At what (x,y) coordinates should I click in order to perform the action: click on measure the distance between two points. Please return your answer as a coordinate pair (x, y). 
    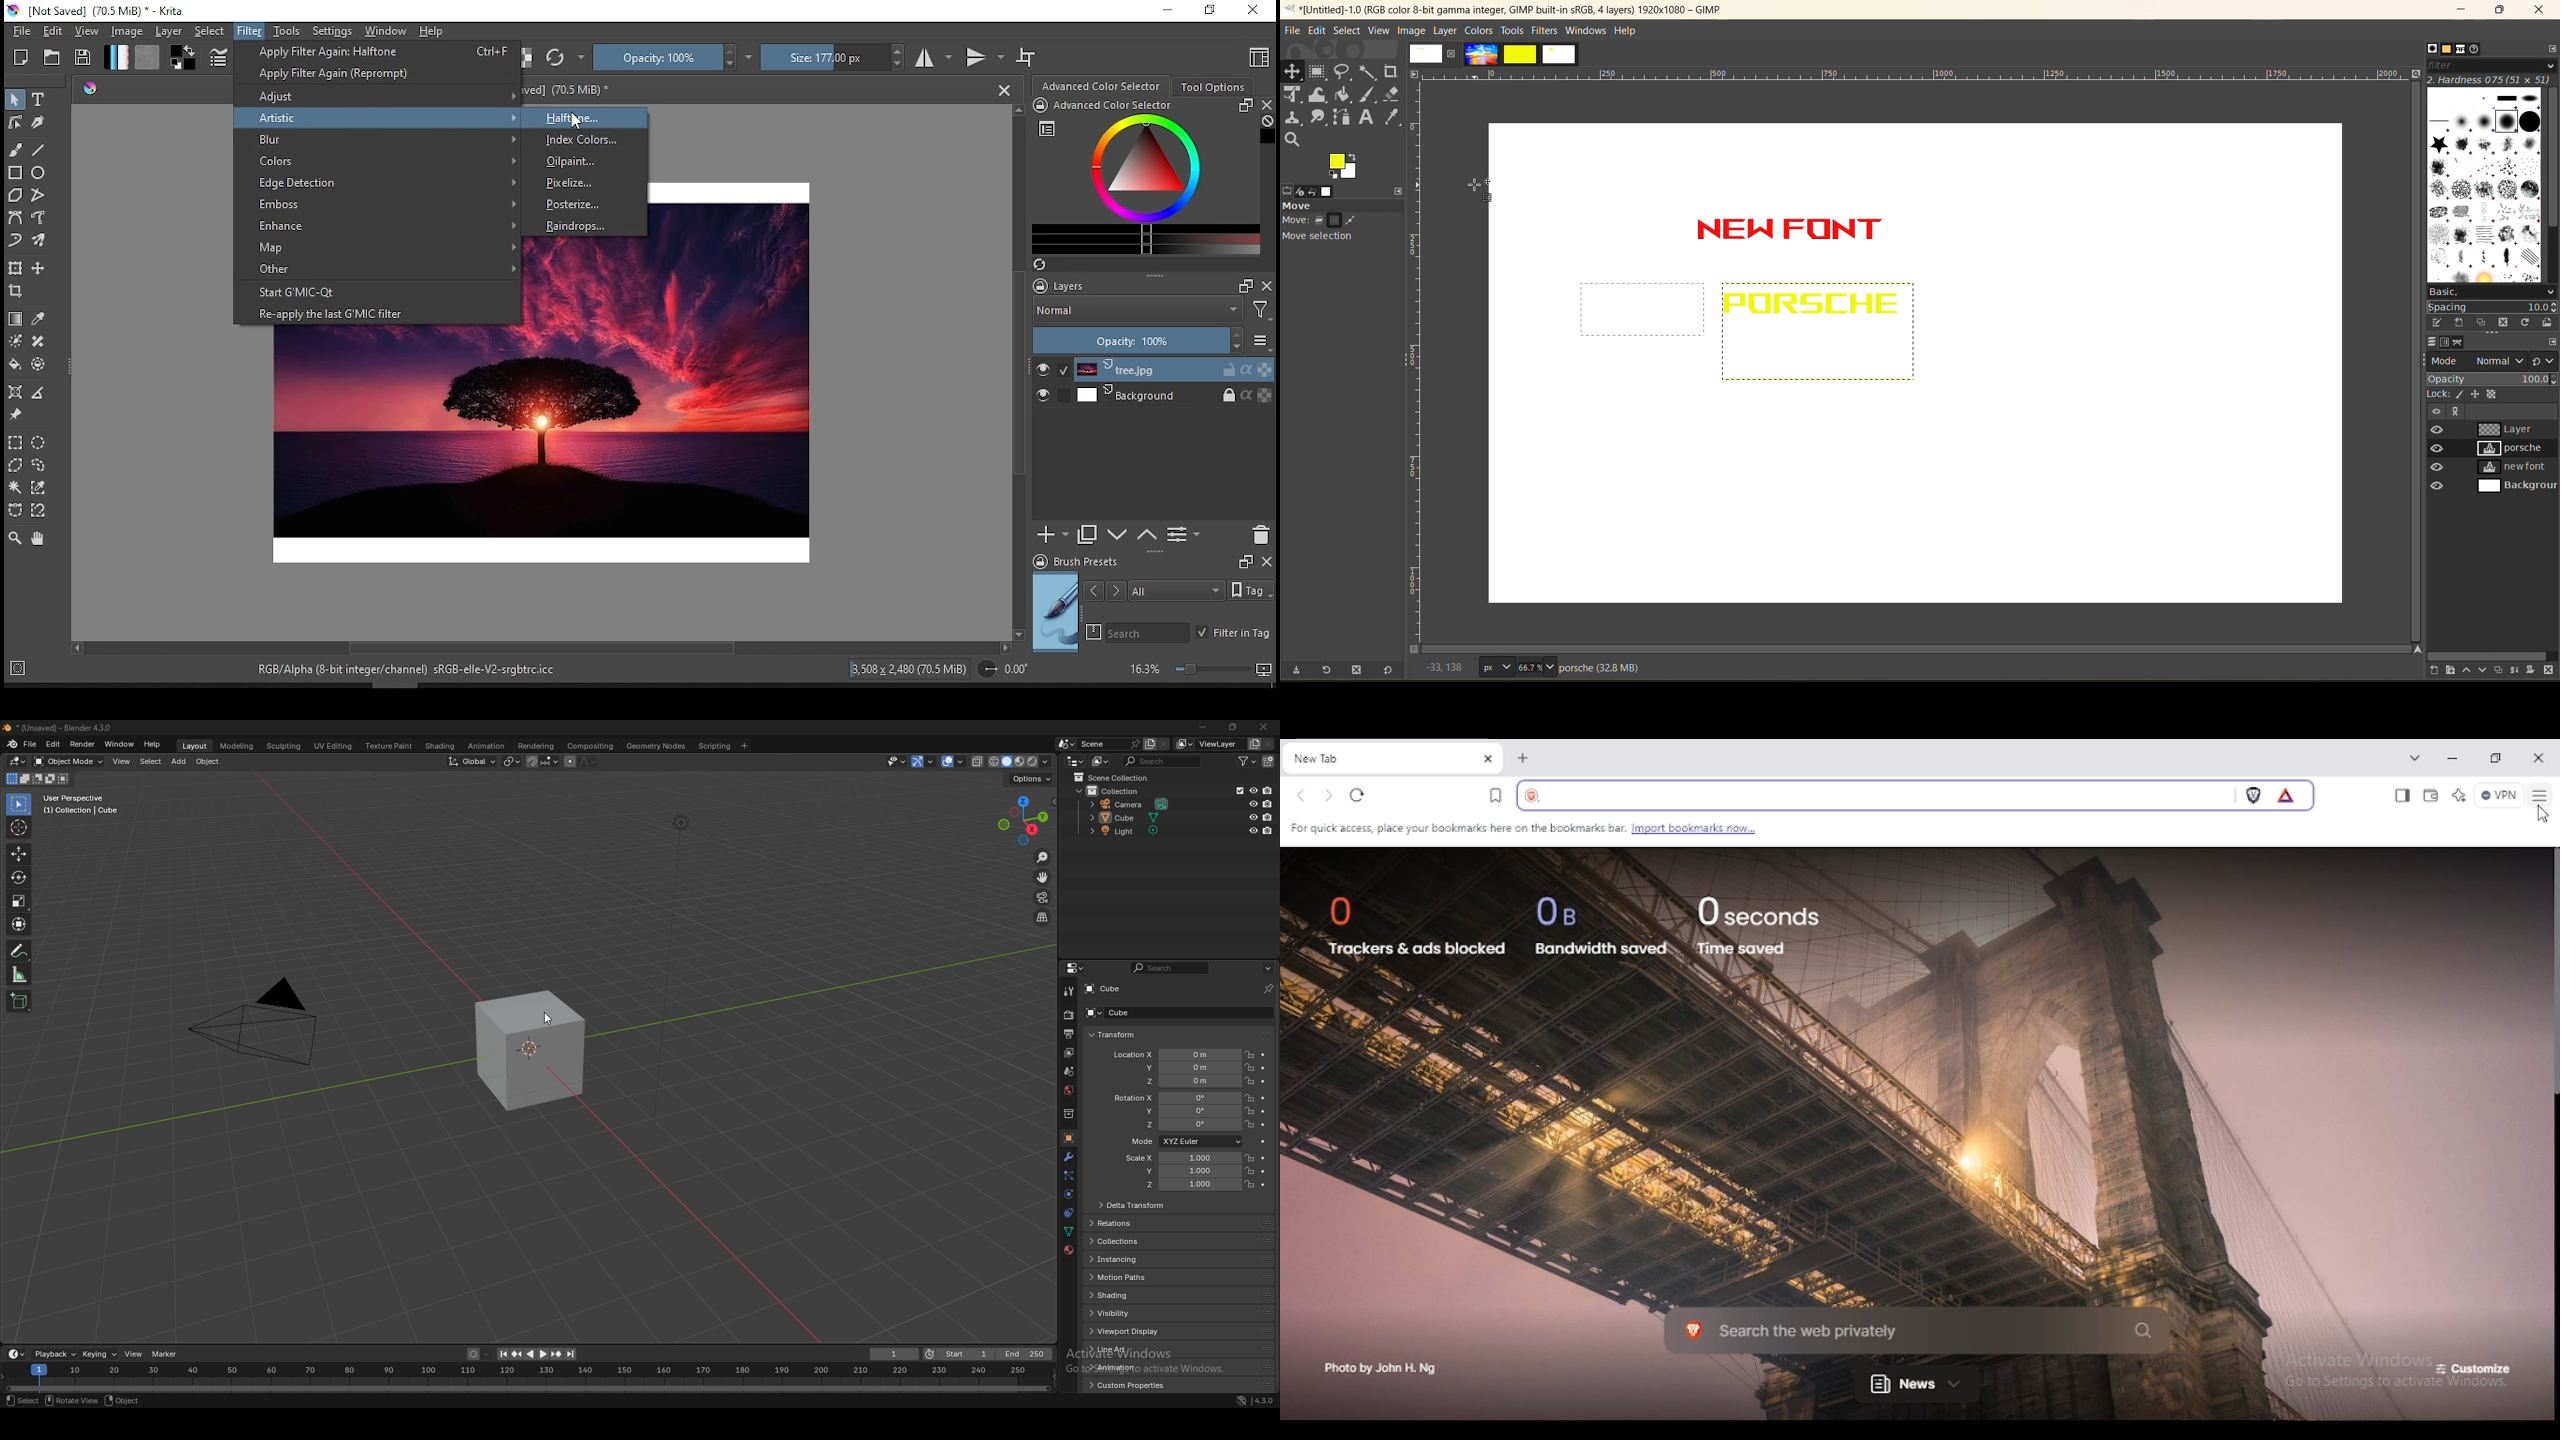
    Looking at the image, I should click on (38, 393).